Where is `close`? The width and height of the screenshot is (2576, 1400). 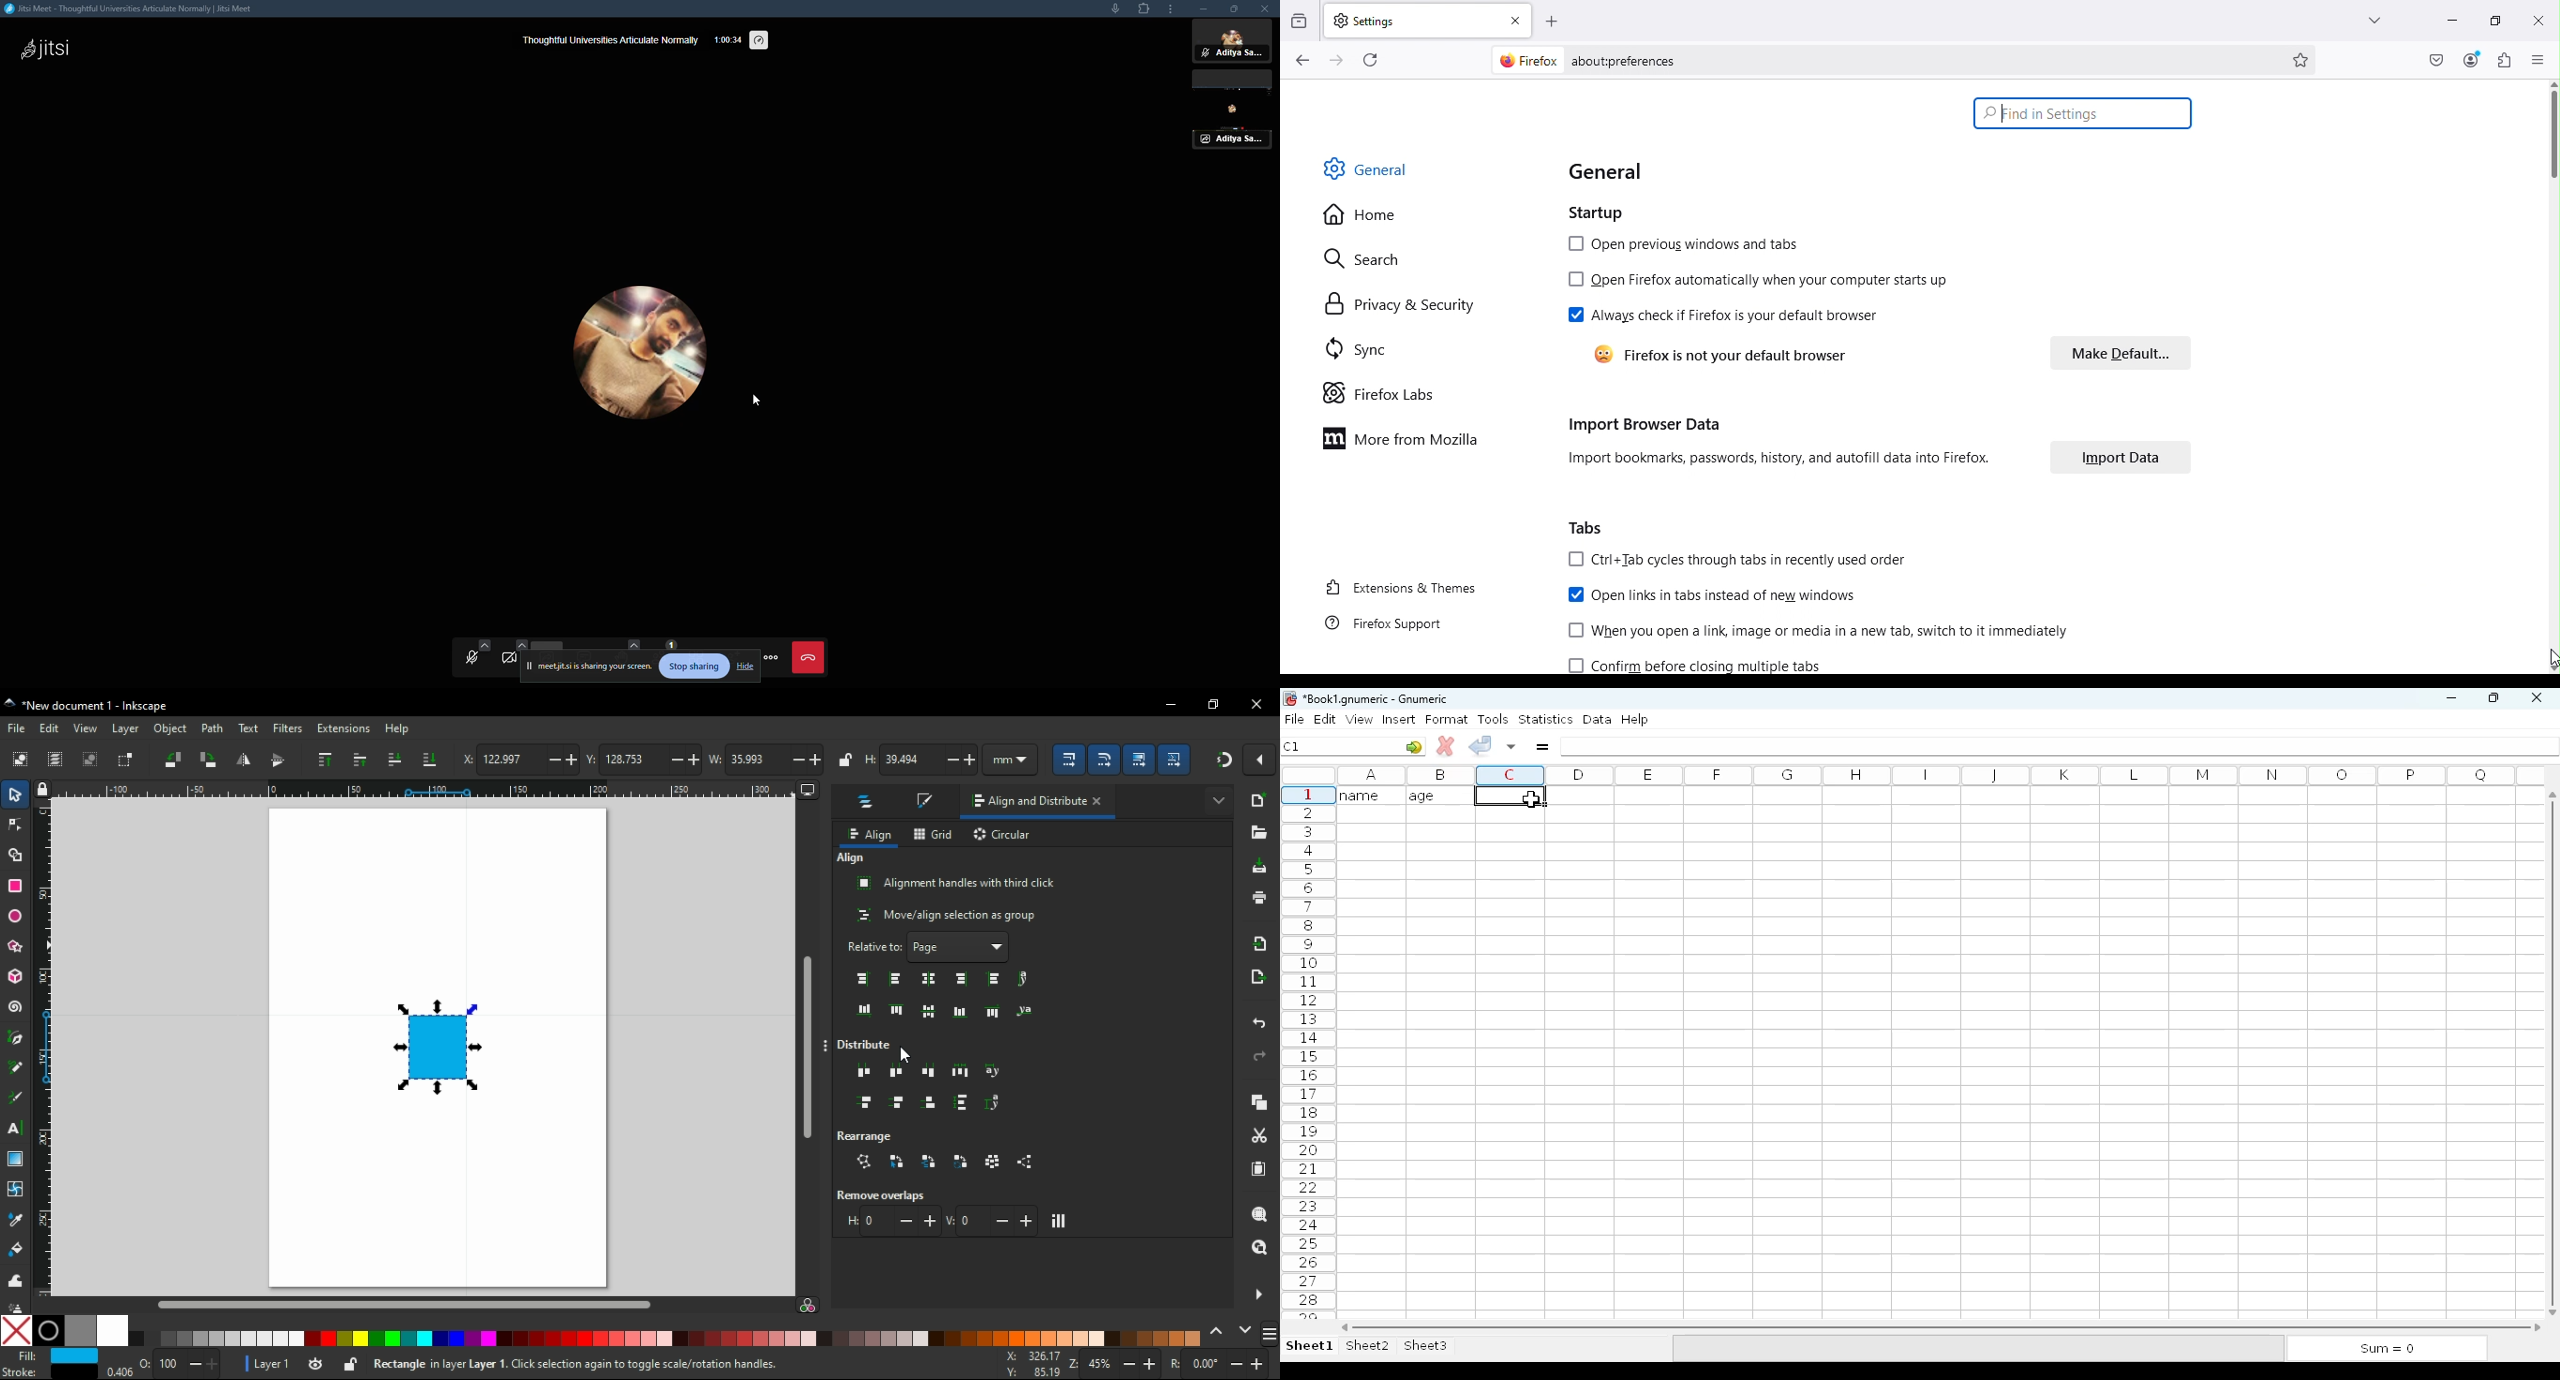
close is located at coordinates (2536, 698).